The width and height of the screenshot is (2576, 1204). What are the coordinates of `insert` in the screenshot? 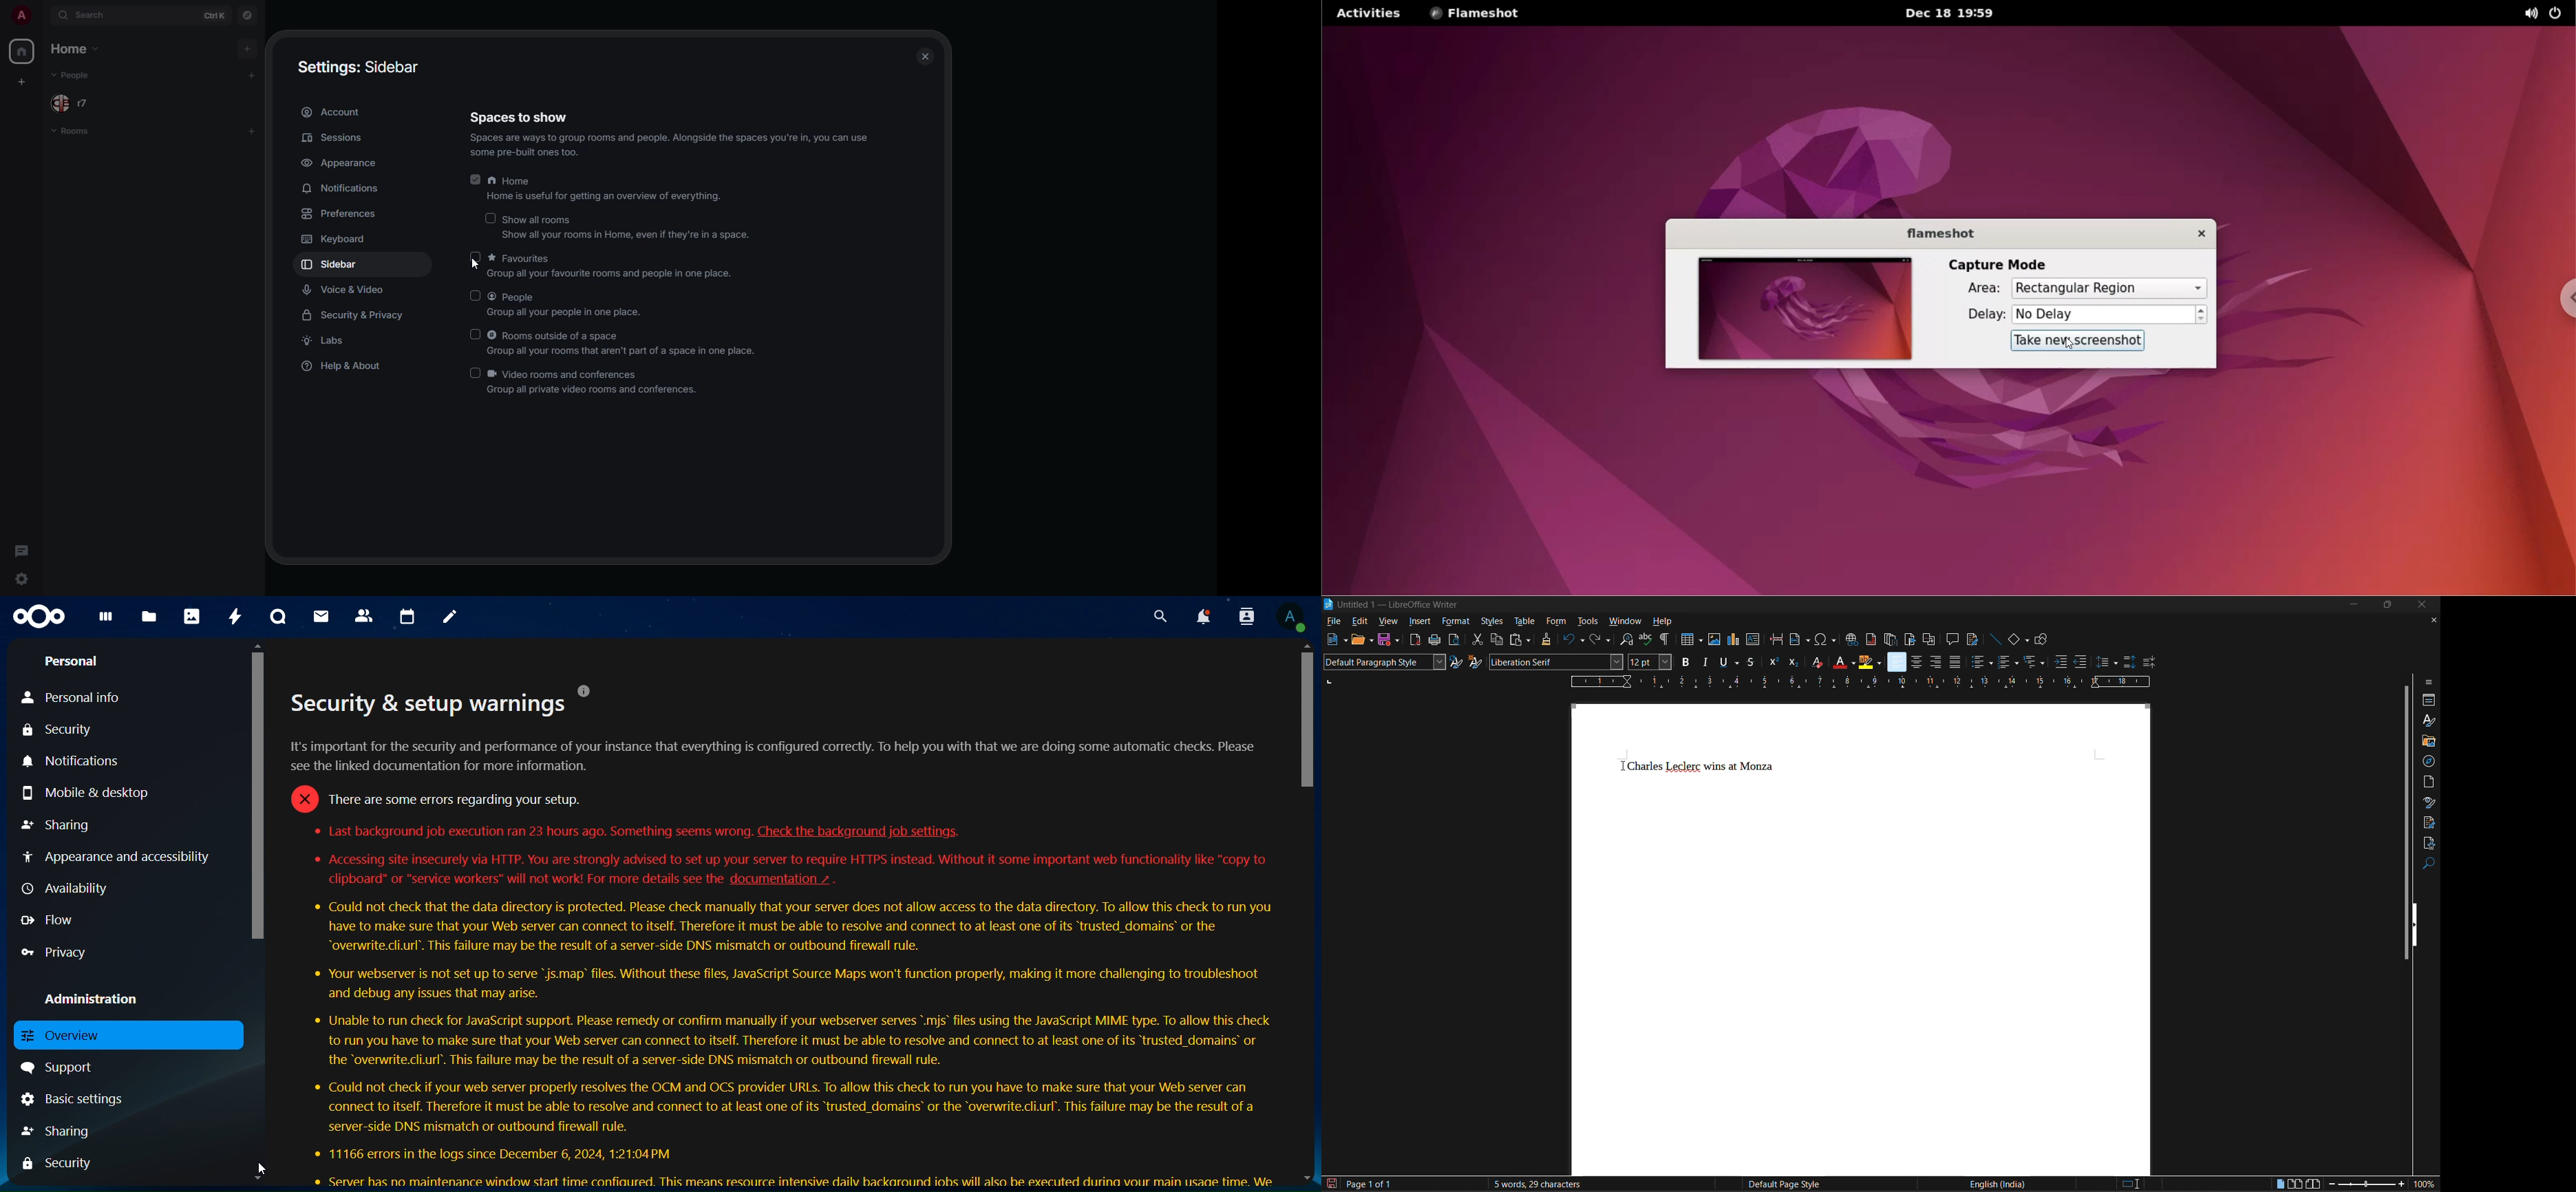 It's located at (1419, 622).